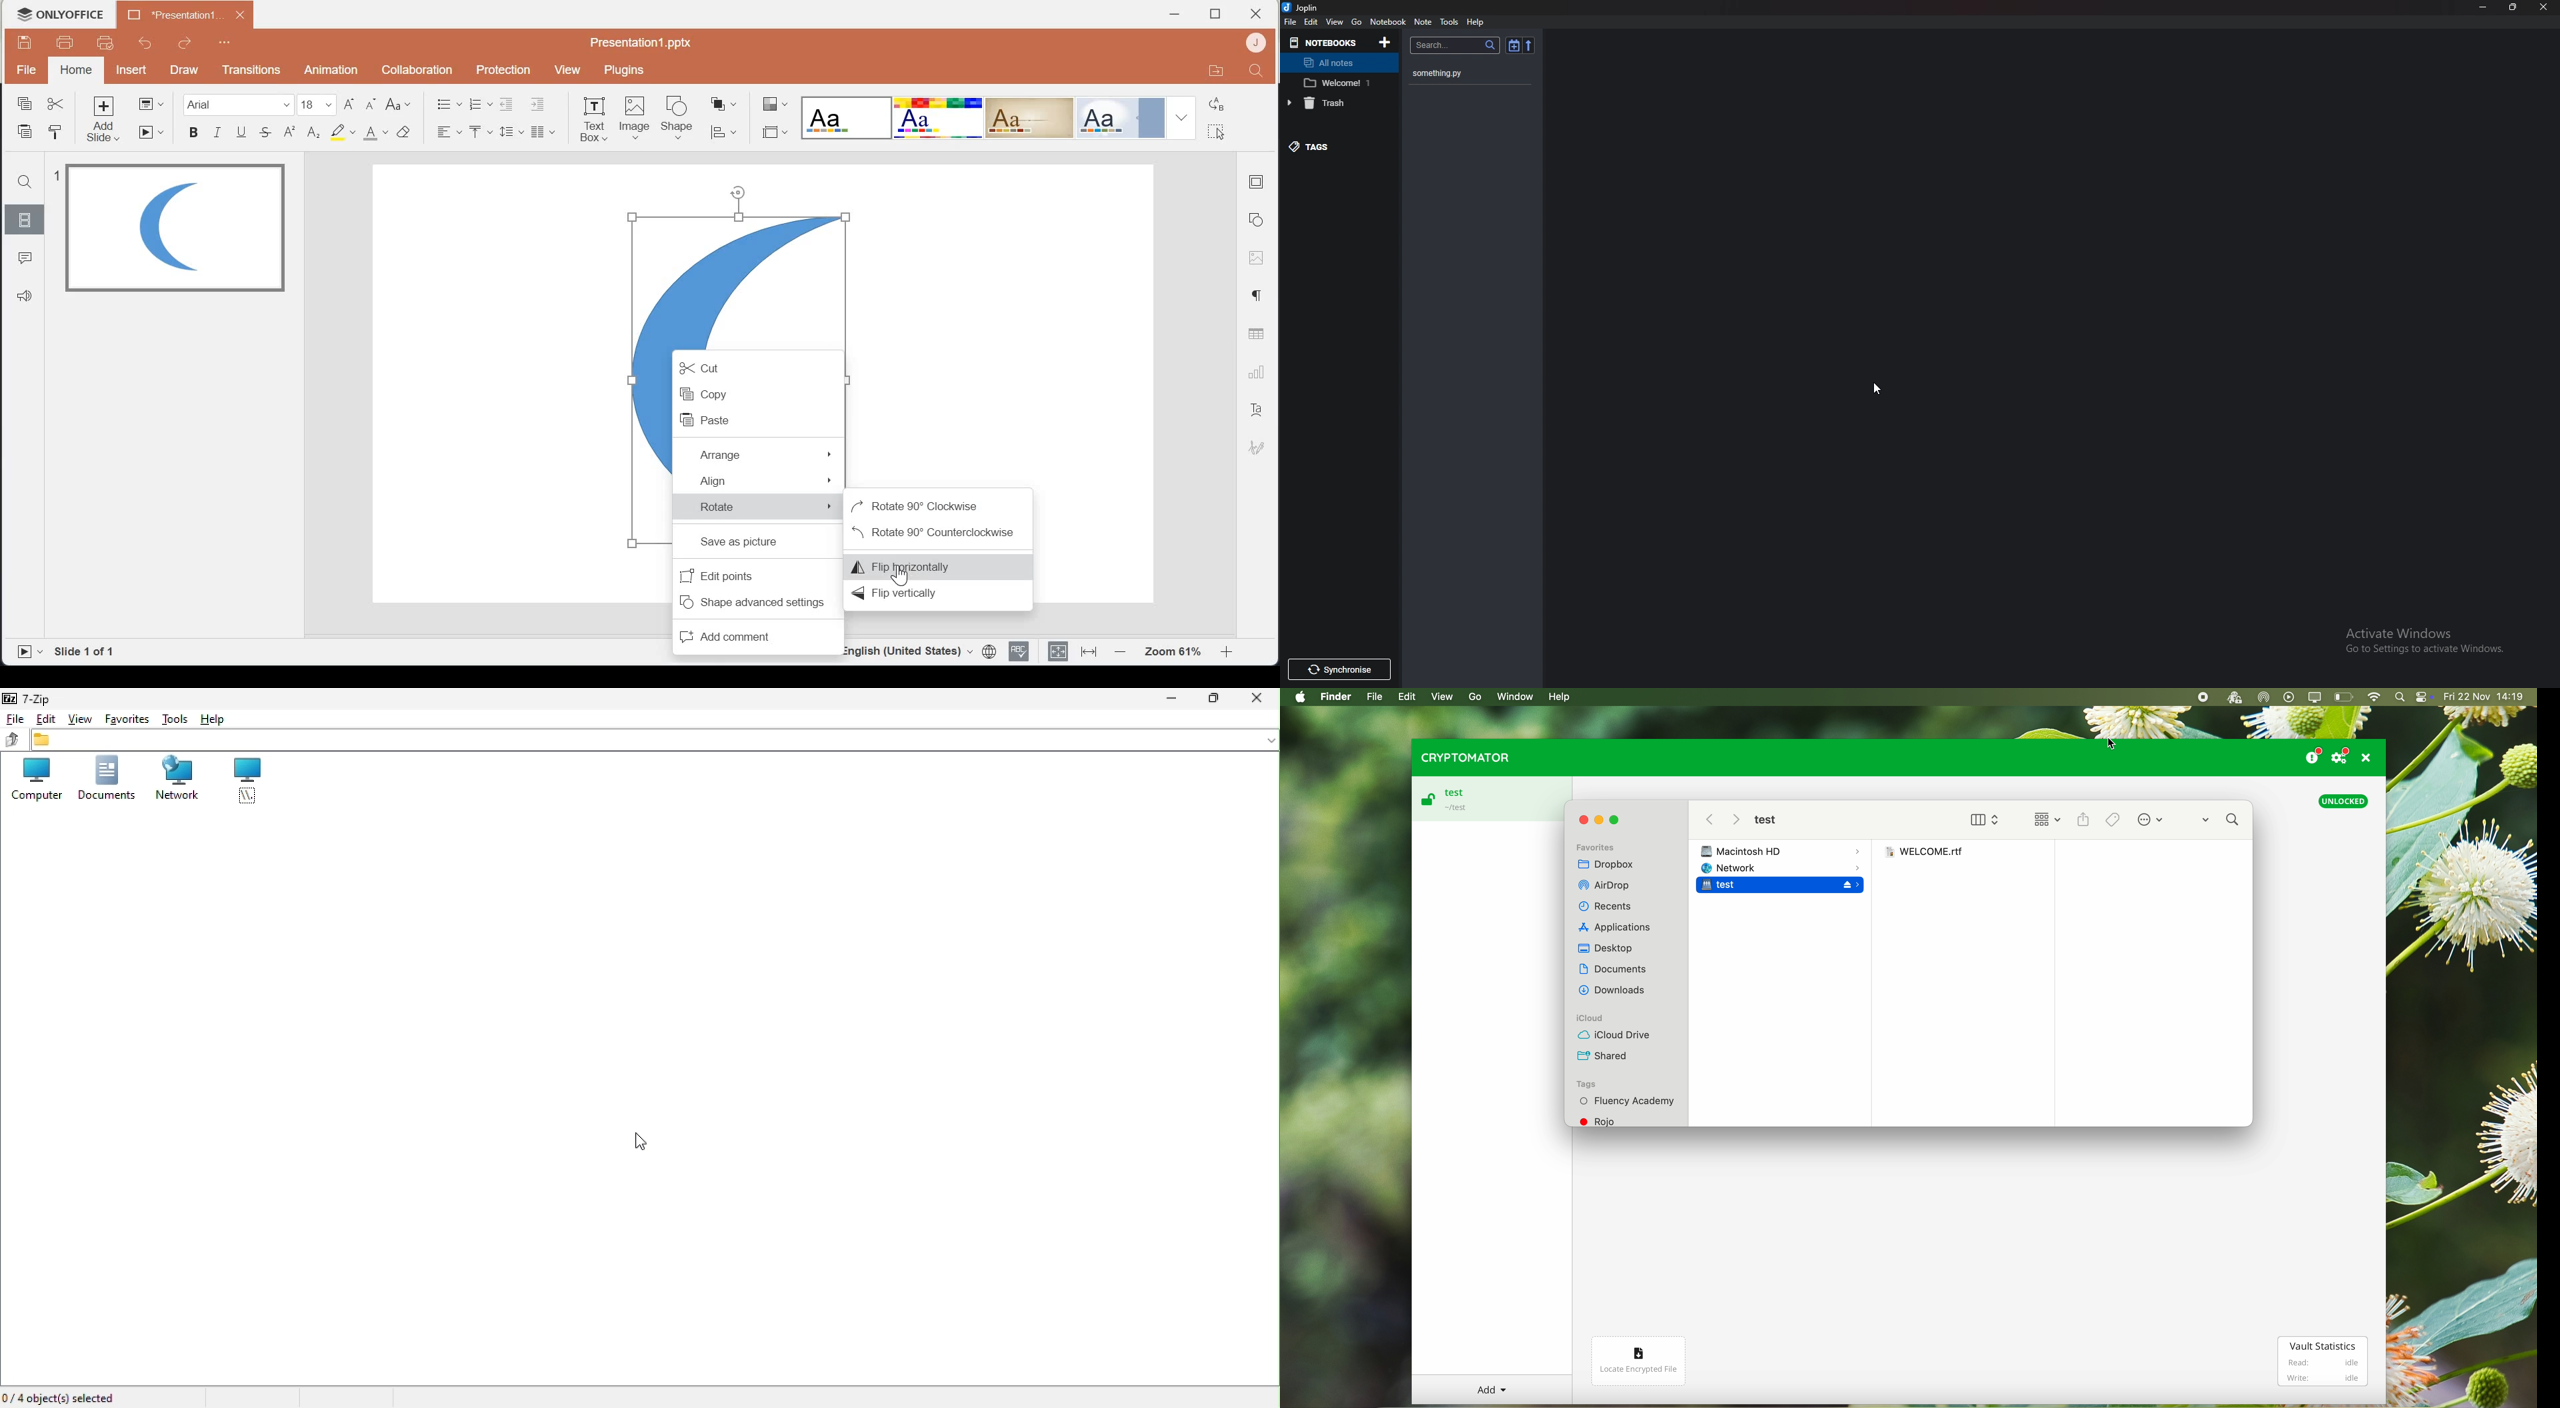 Image resolution: width=2576 pixels, height=1428 pixels. I want to click on activate windows, so click(2423, 647).